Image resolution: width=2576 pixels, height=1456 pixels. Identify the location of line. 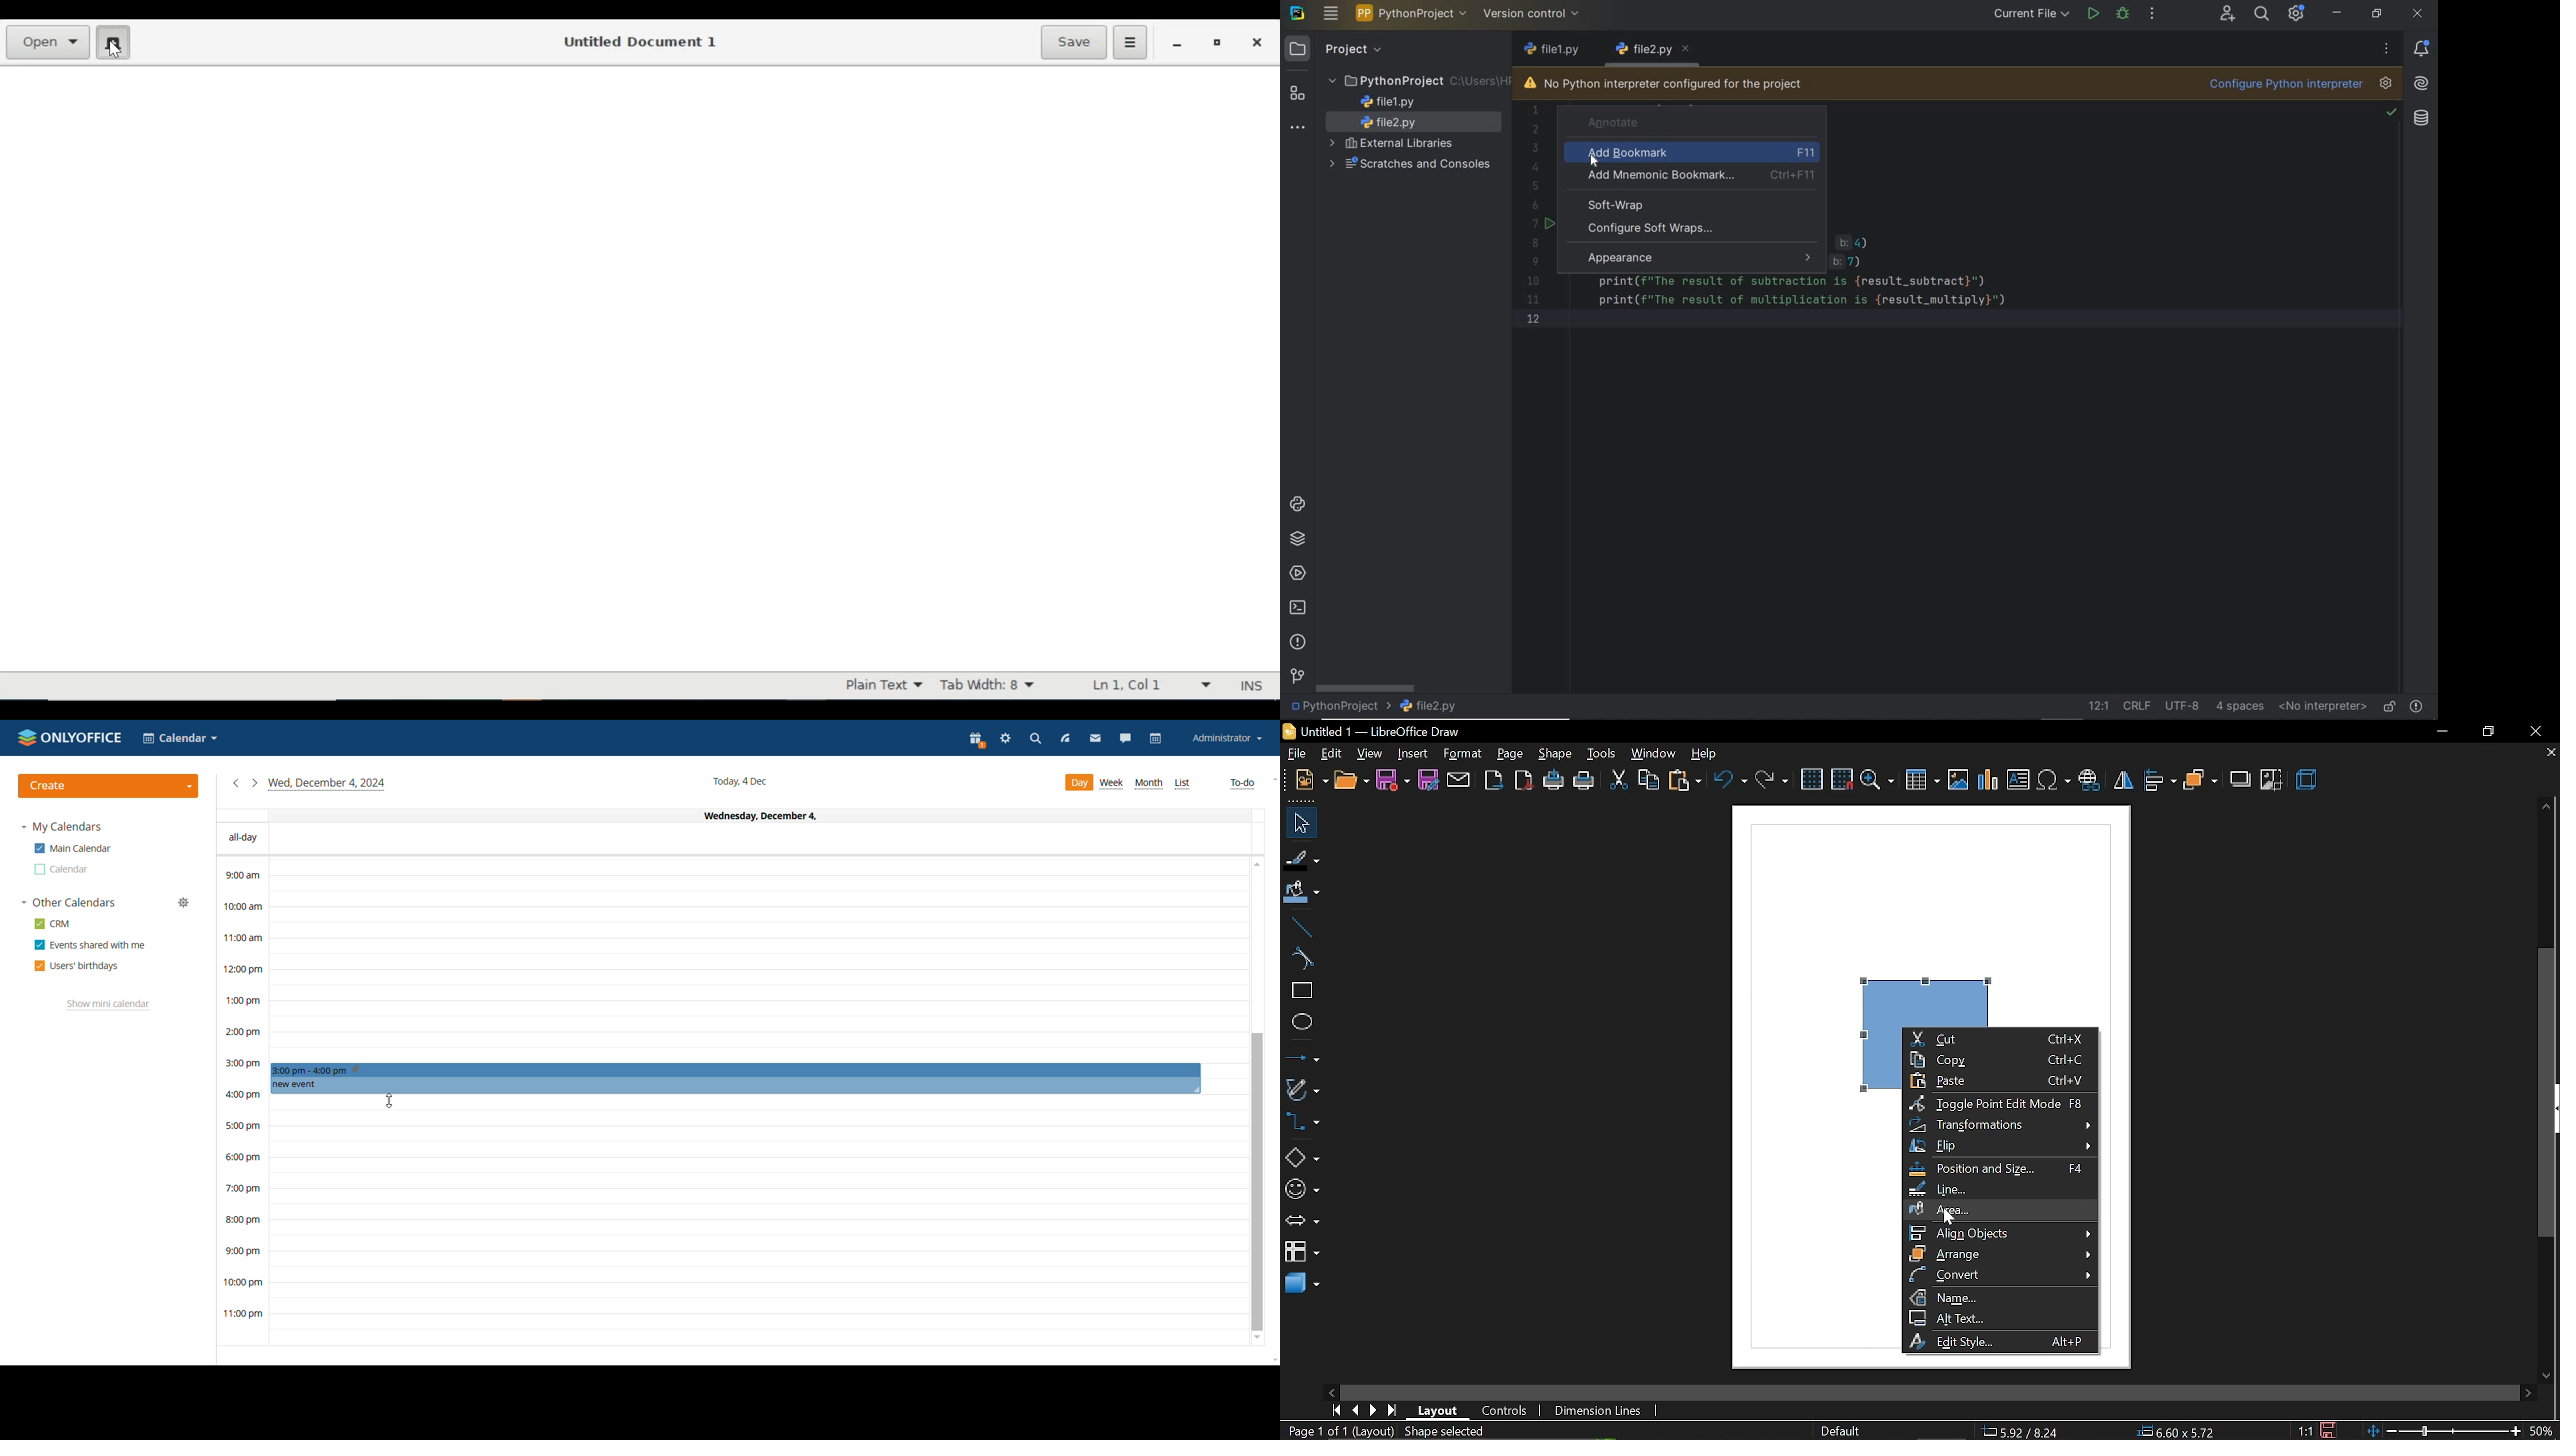
(2001, 1189).